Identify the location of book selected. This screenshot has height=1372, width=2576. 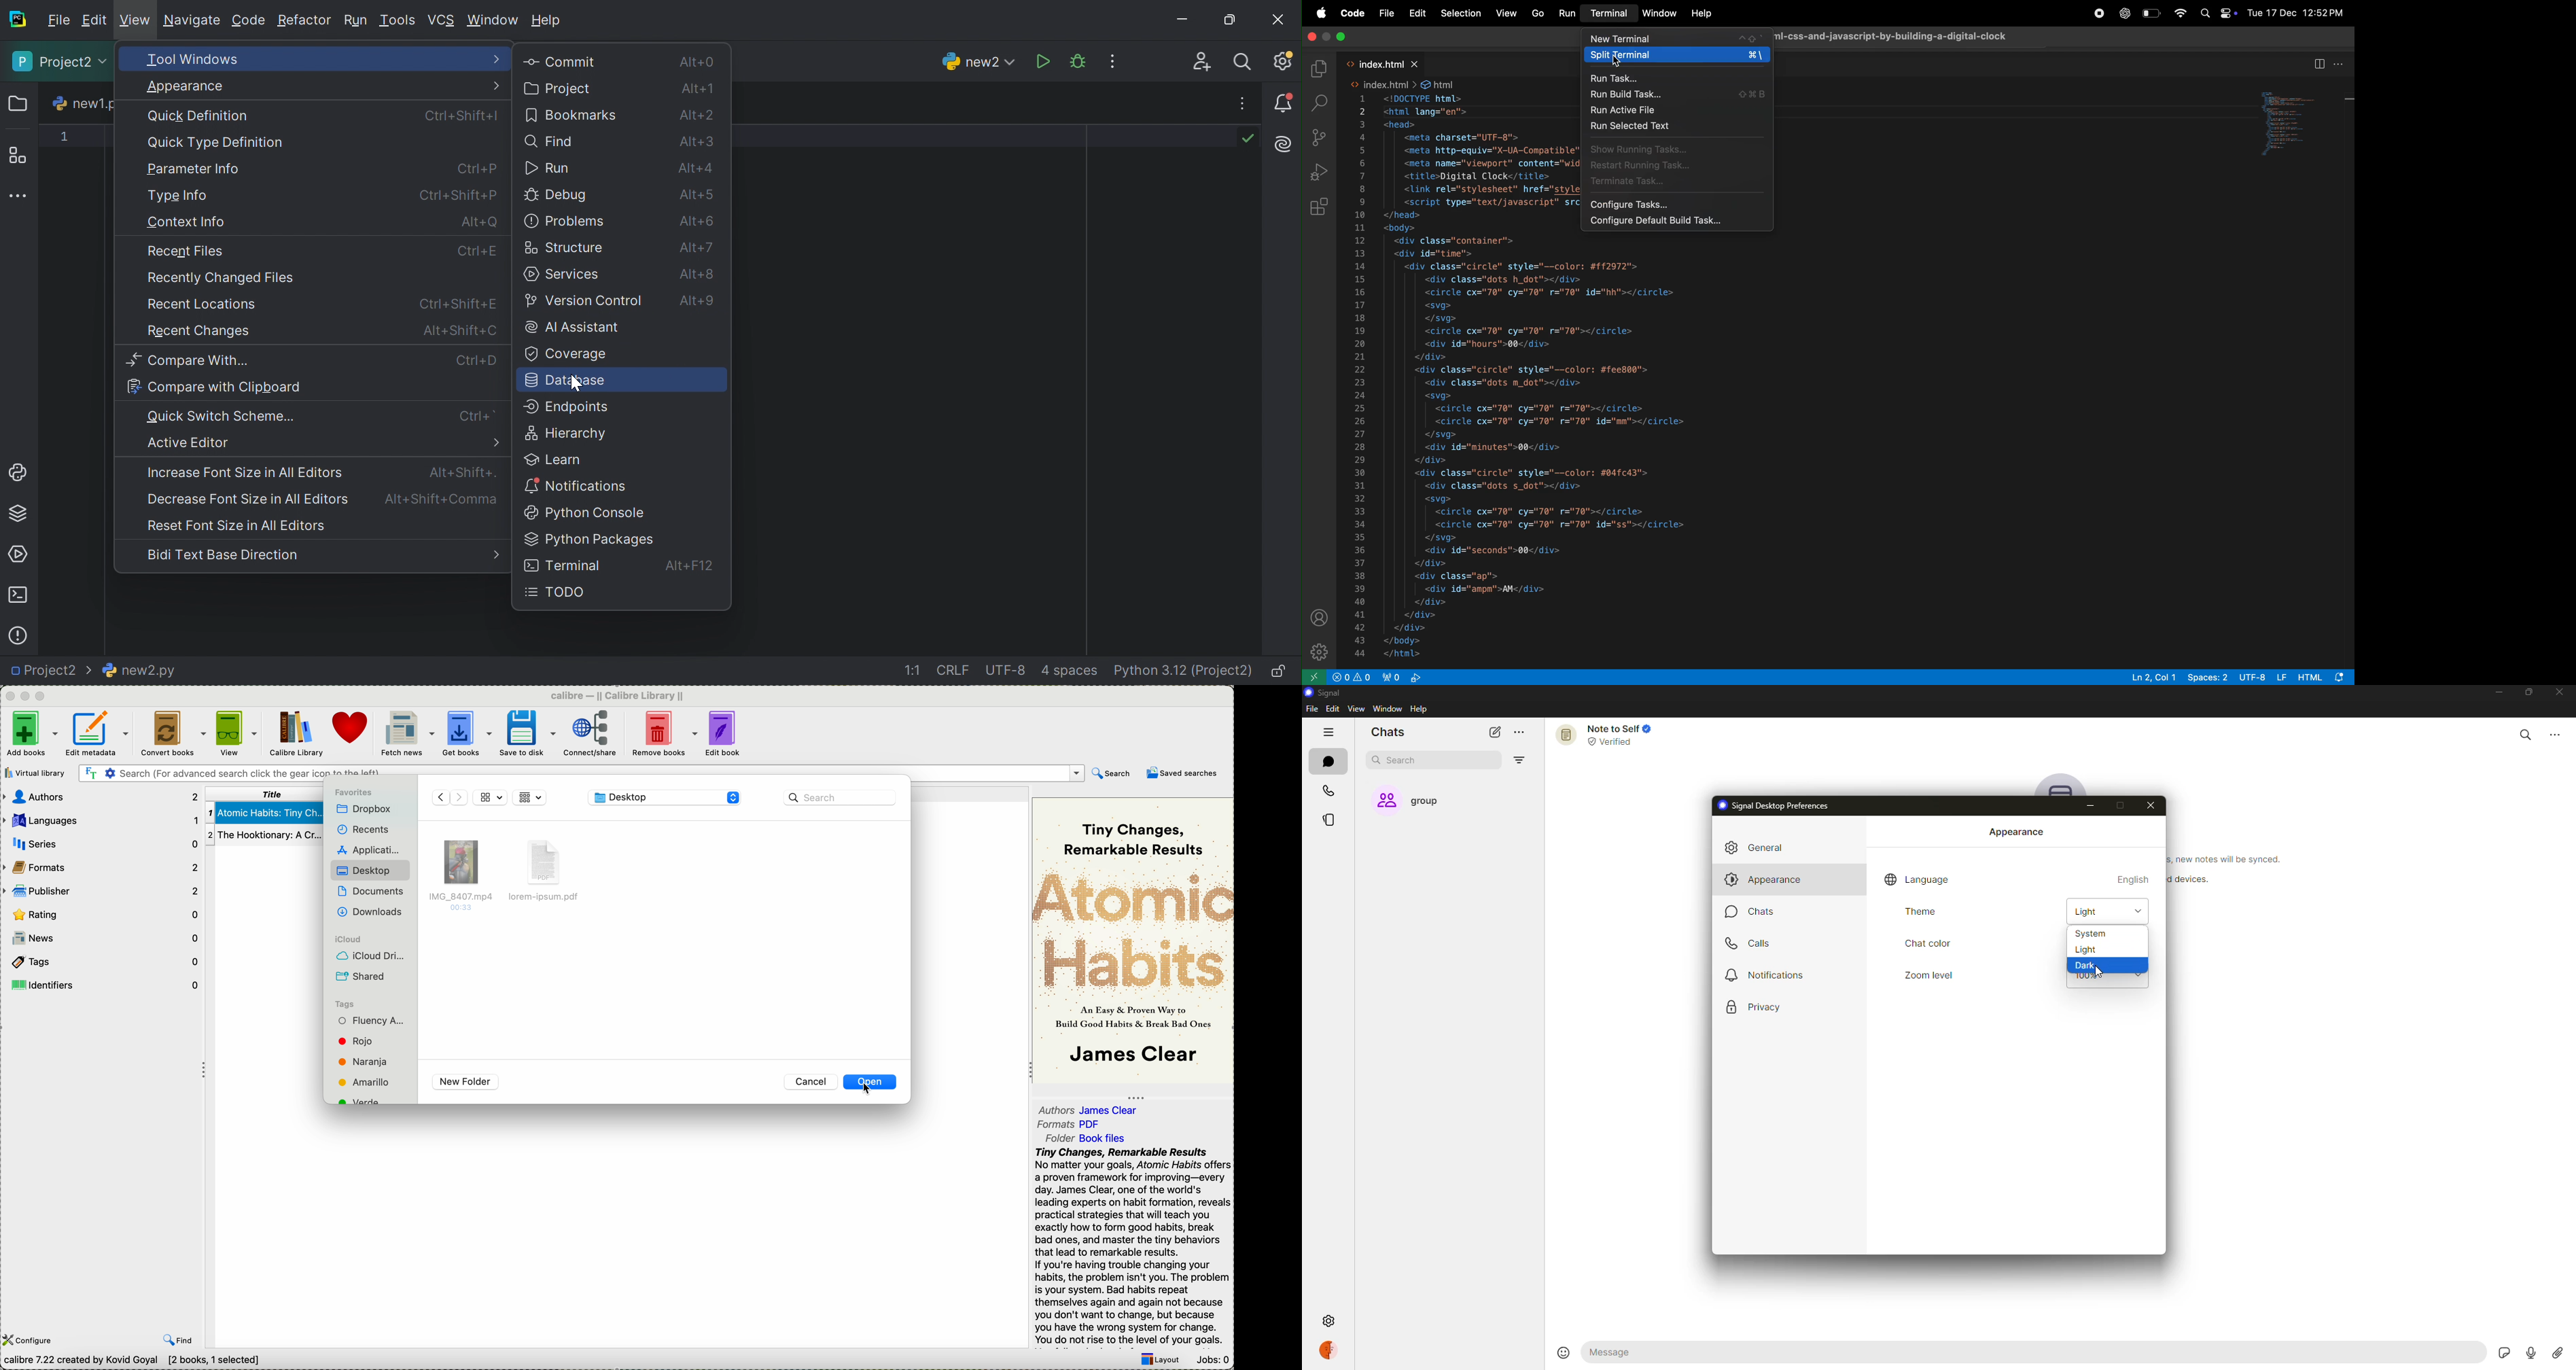
(265, 813).